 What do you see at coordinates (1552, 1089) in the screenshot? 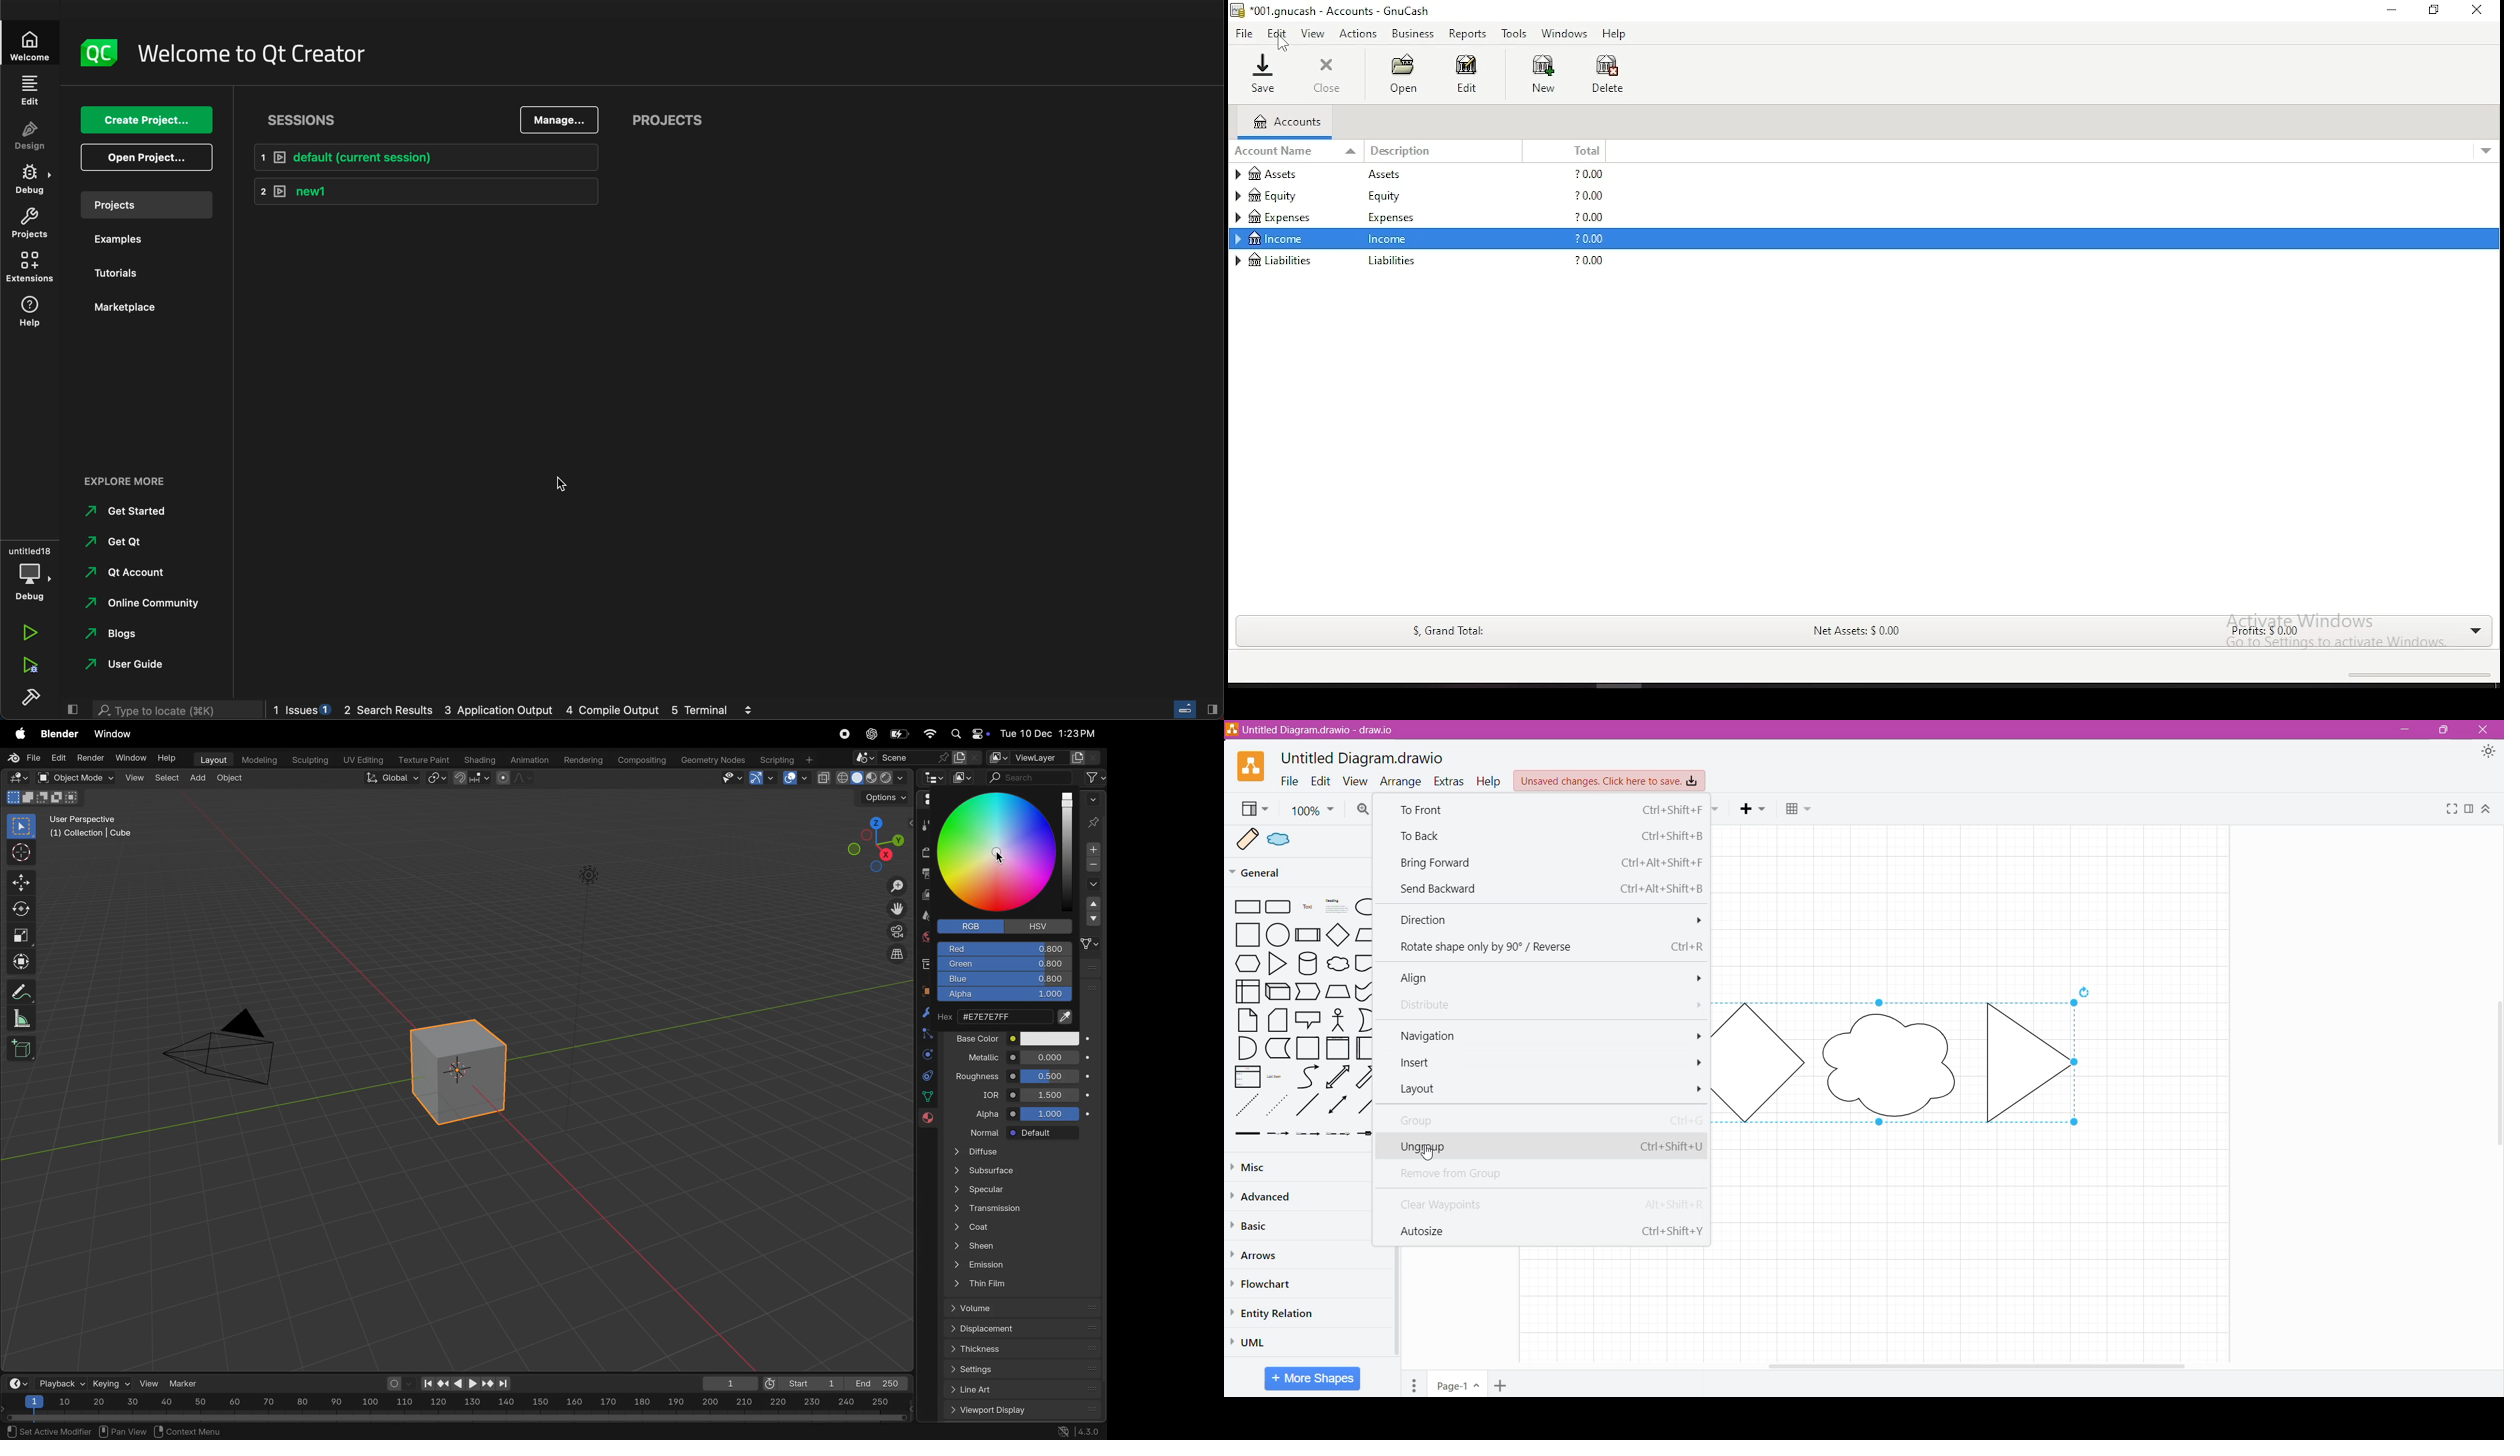
I see `Layout` at bounding box center [1552, 1089].